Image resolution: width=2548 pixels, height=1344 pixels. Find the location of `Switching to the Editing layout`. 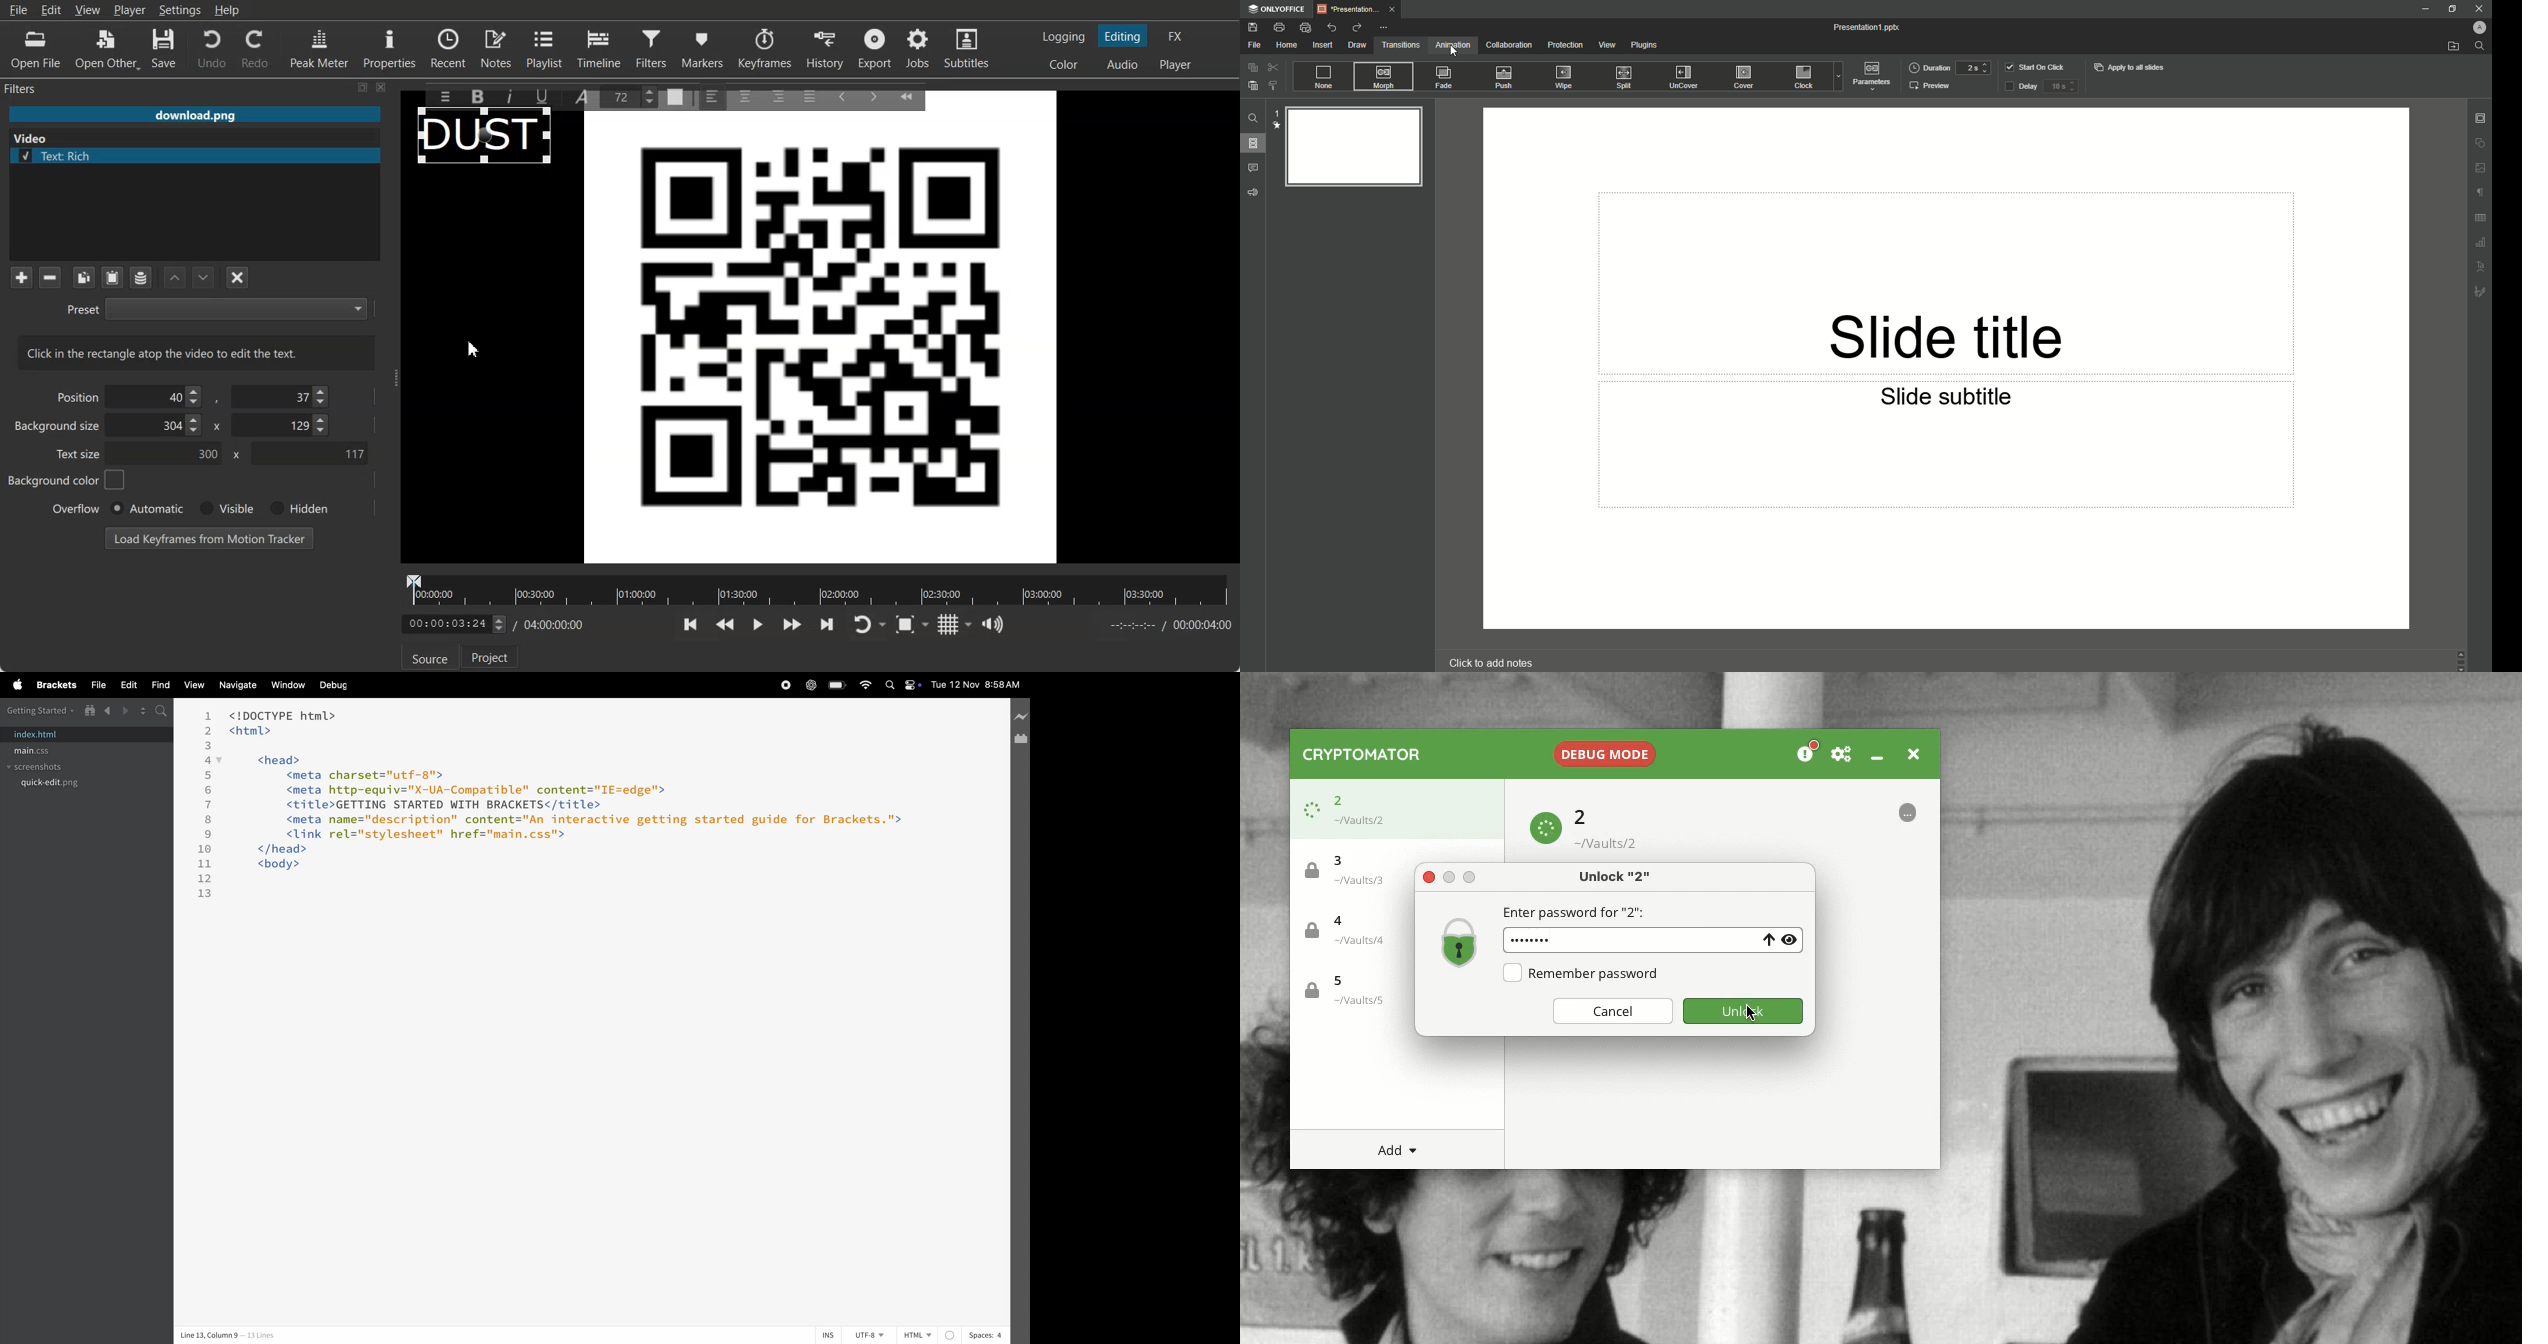

Switching to the Editing layout is located at coordinates (1124, 37).